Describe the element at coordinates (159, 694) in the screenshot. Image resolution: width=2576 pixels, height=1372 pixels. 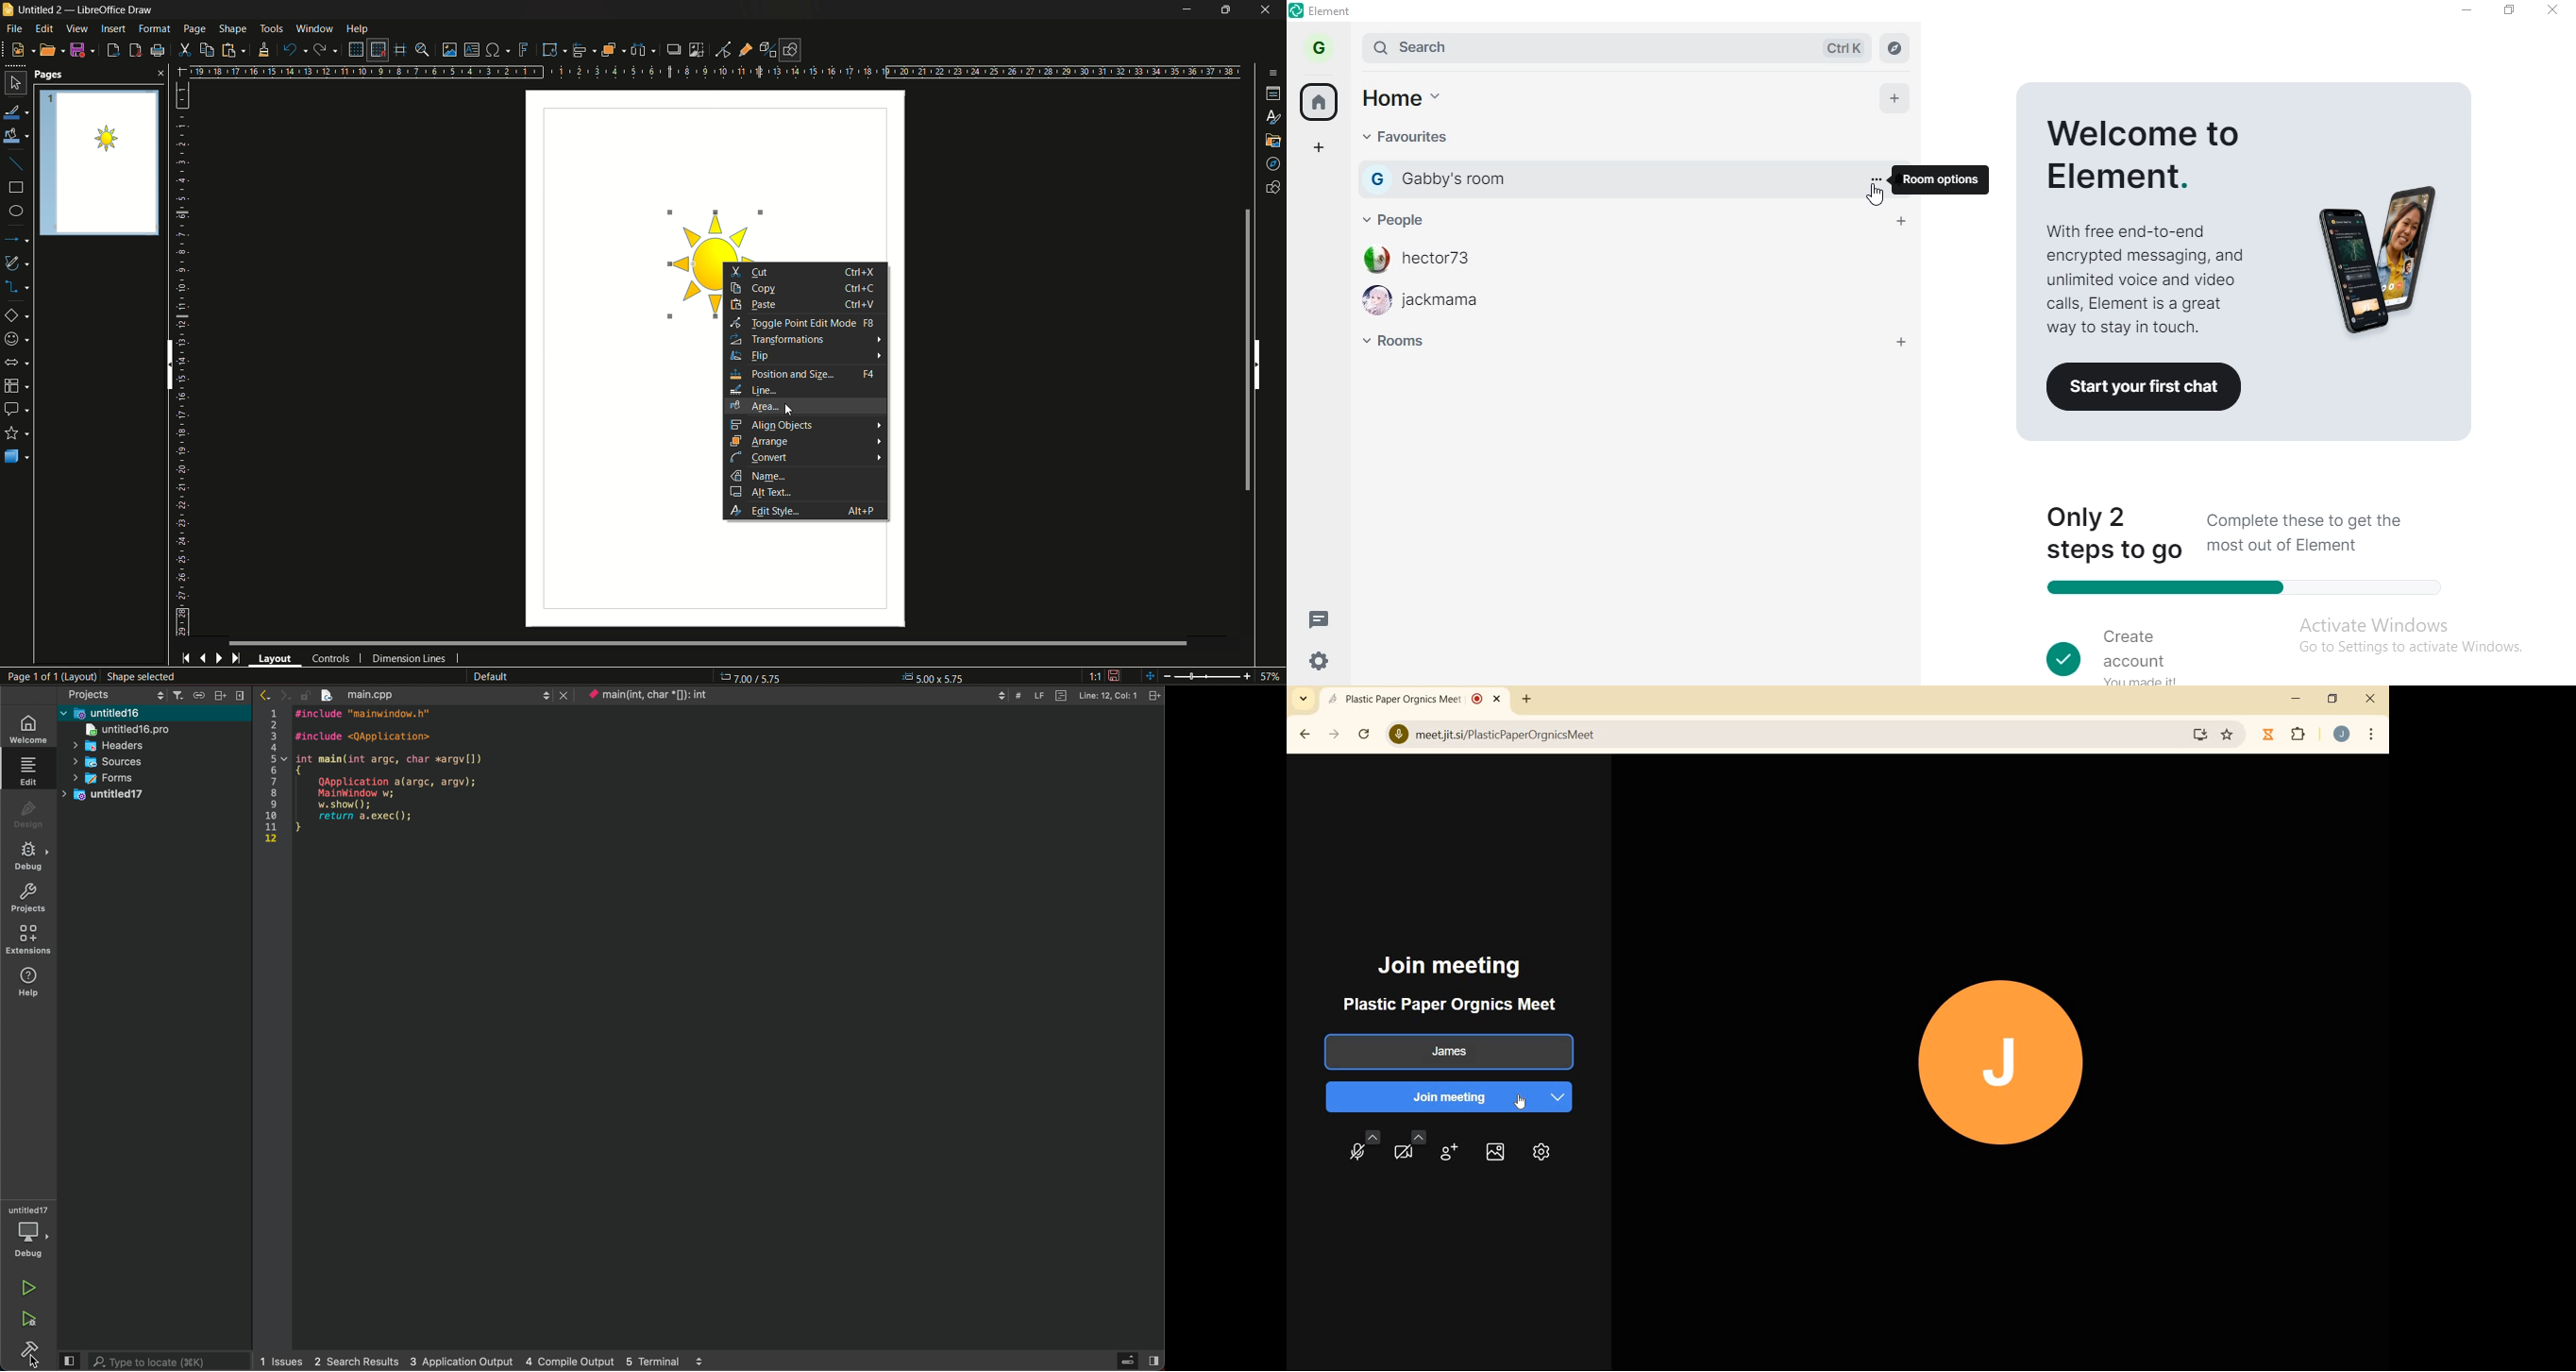
I see `up/down` at that location.